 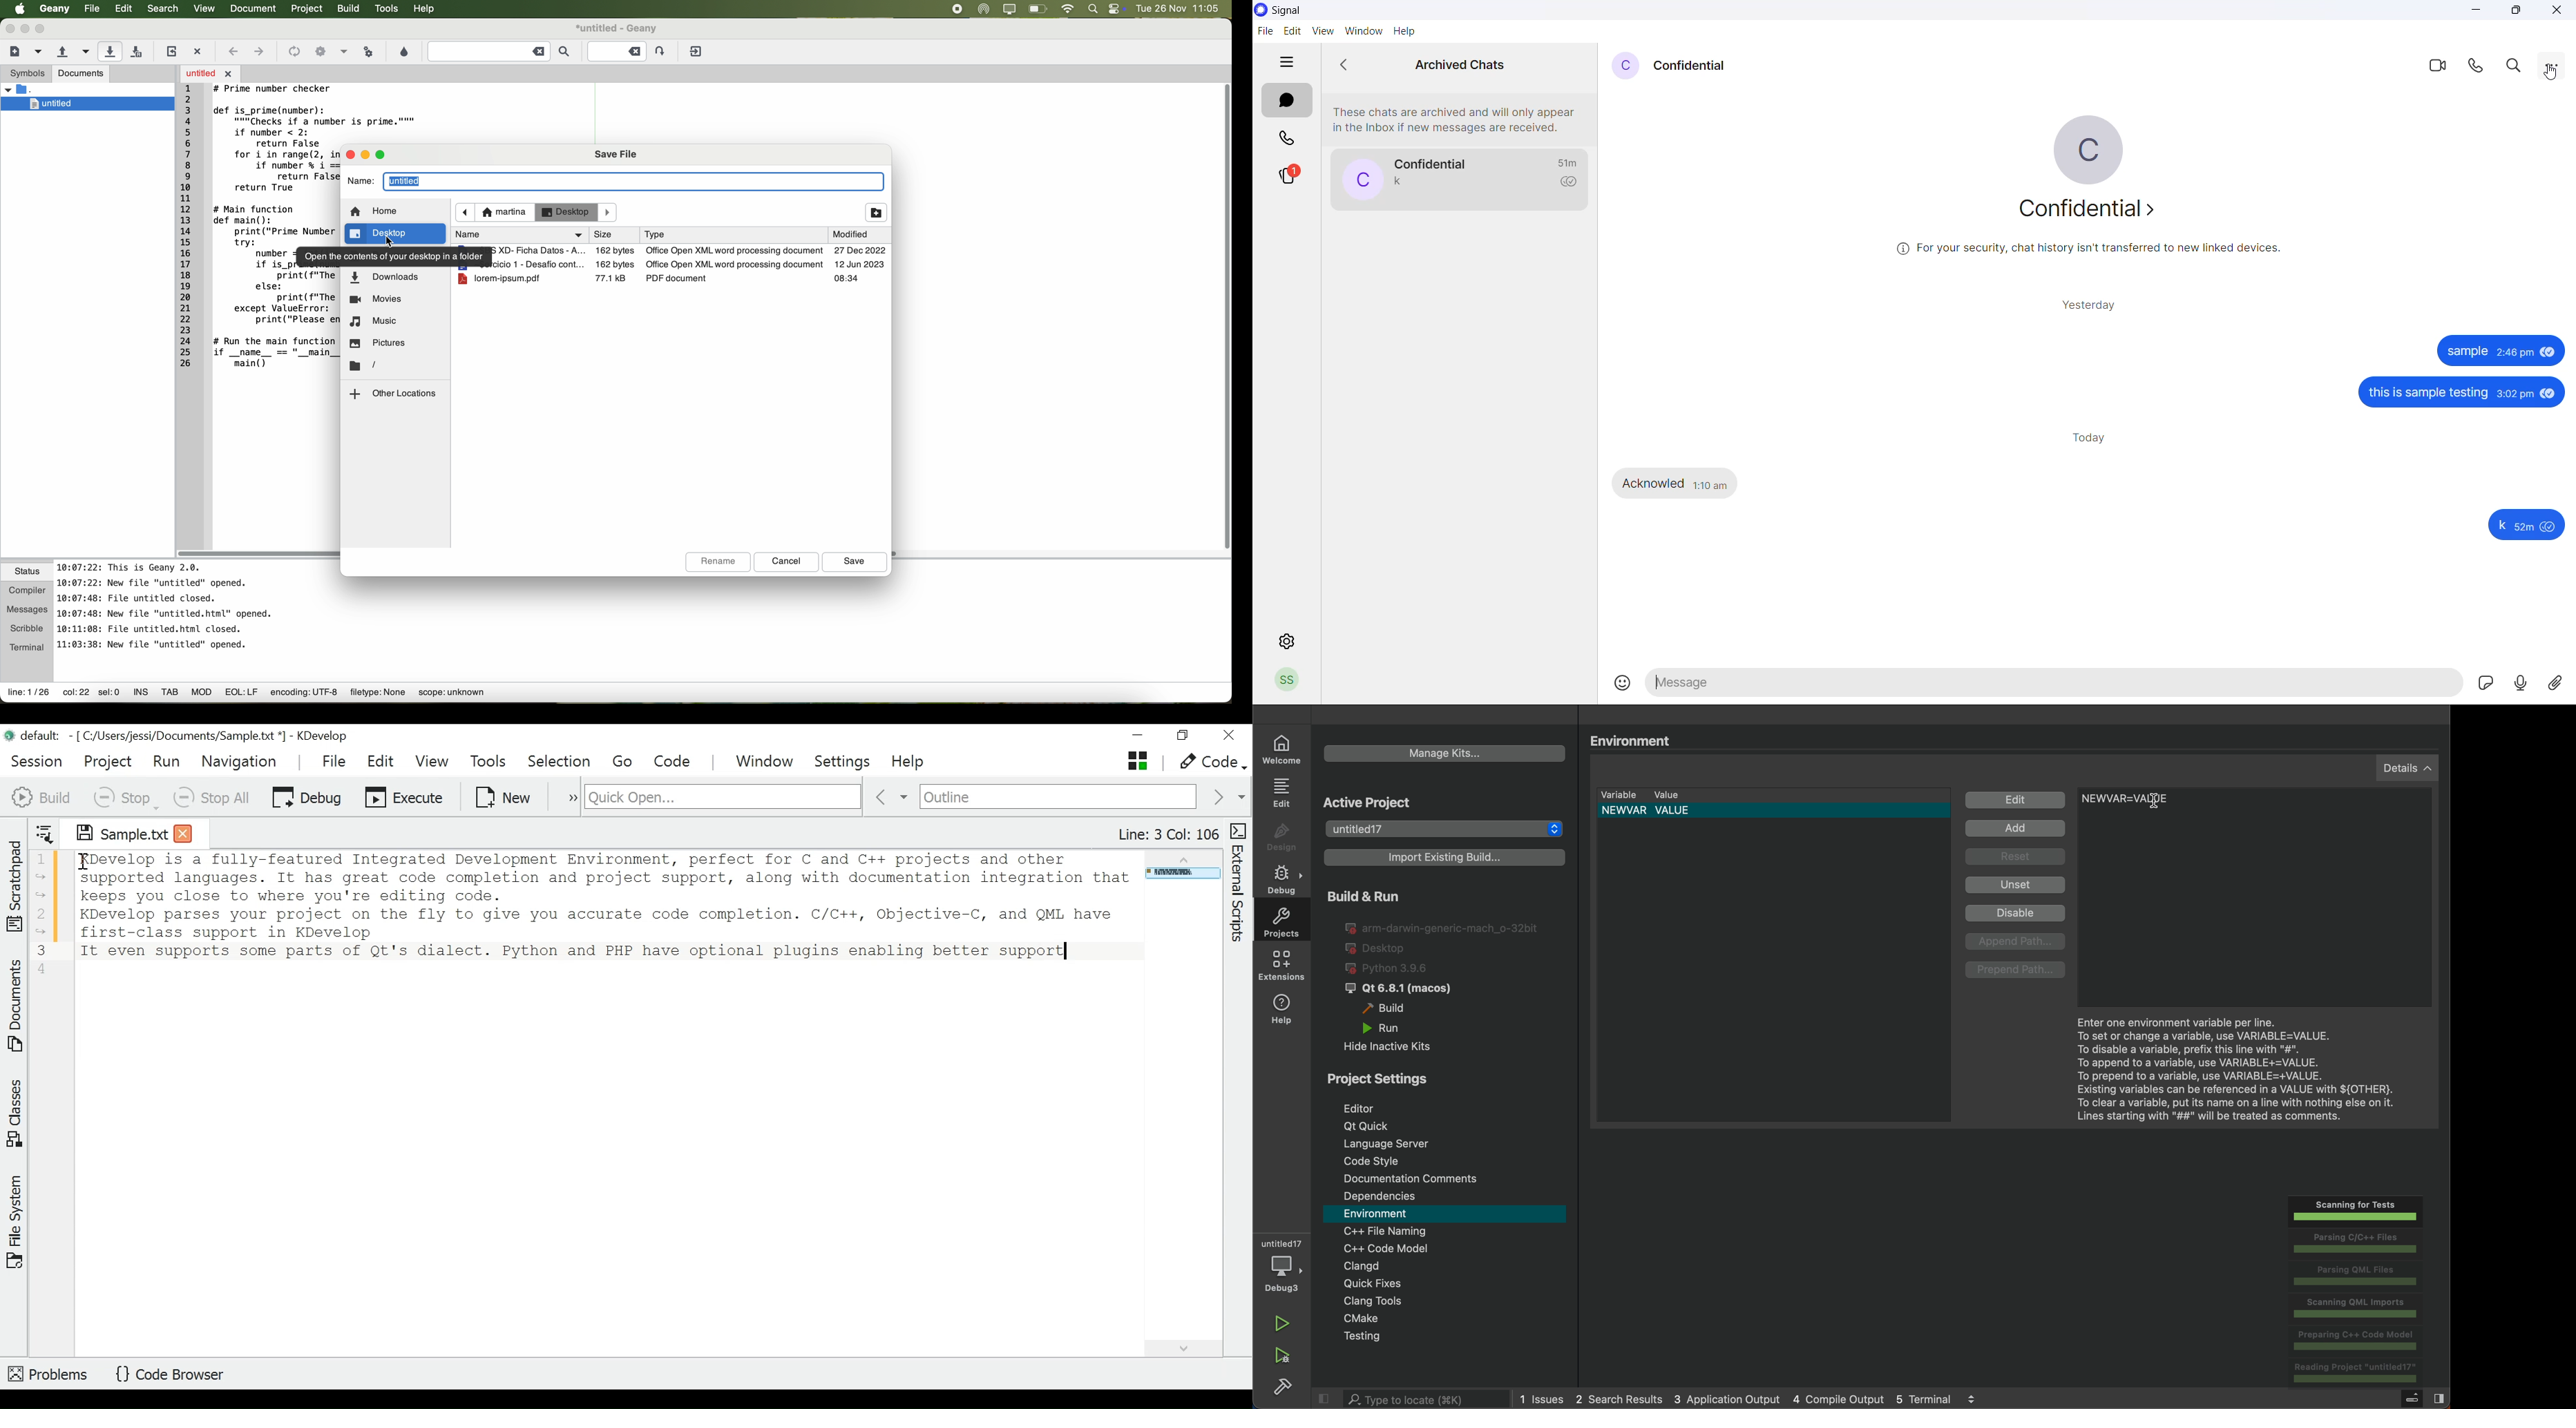 What do you see at coordinates (1359, 180) in the screenshot?
I see `profile picture` at bounding box center [1359, 180].